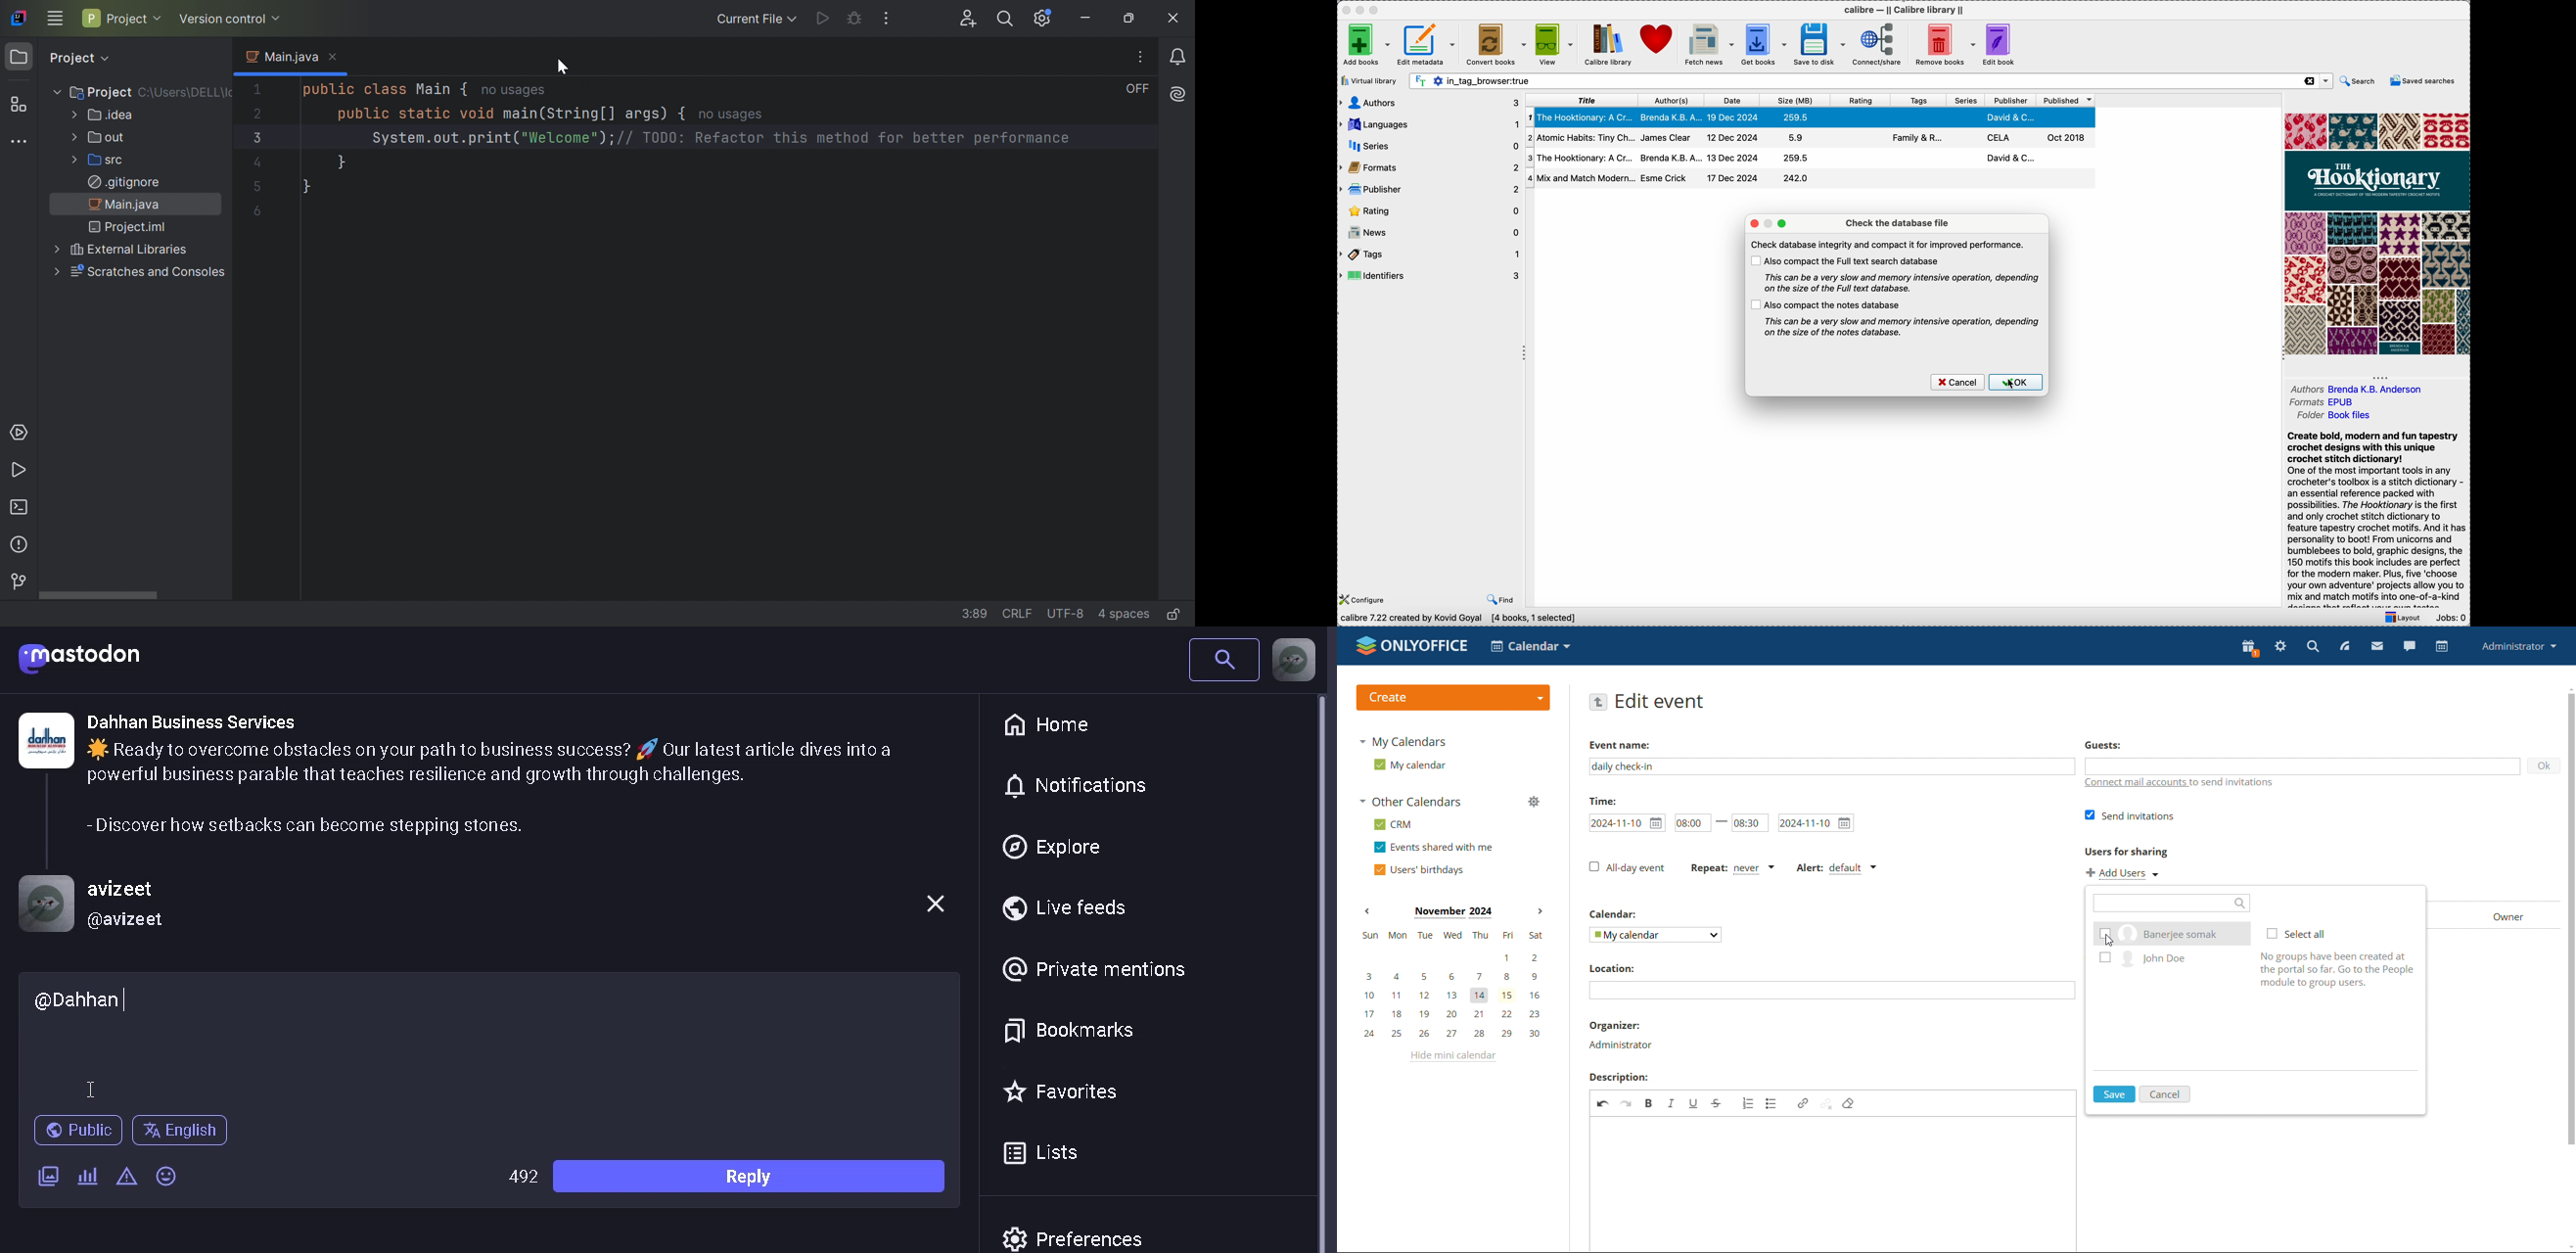 Image resolution: width=2576 pixels, height=1260 pixels. Describe the element at coordinates (257, 211) in the screenshot. I see `6` at that location.